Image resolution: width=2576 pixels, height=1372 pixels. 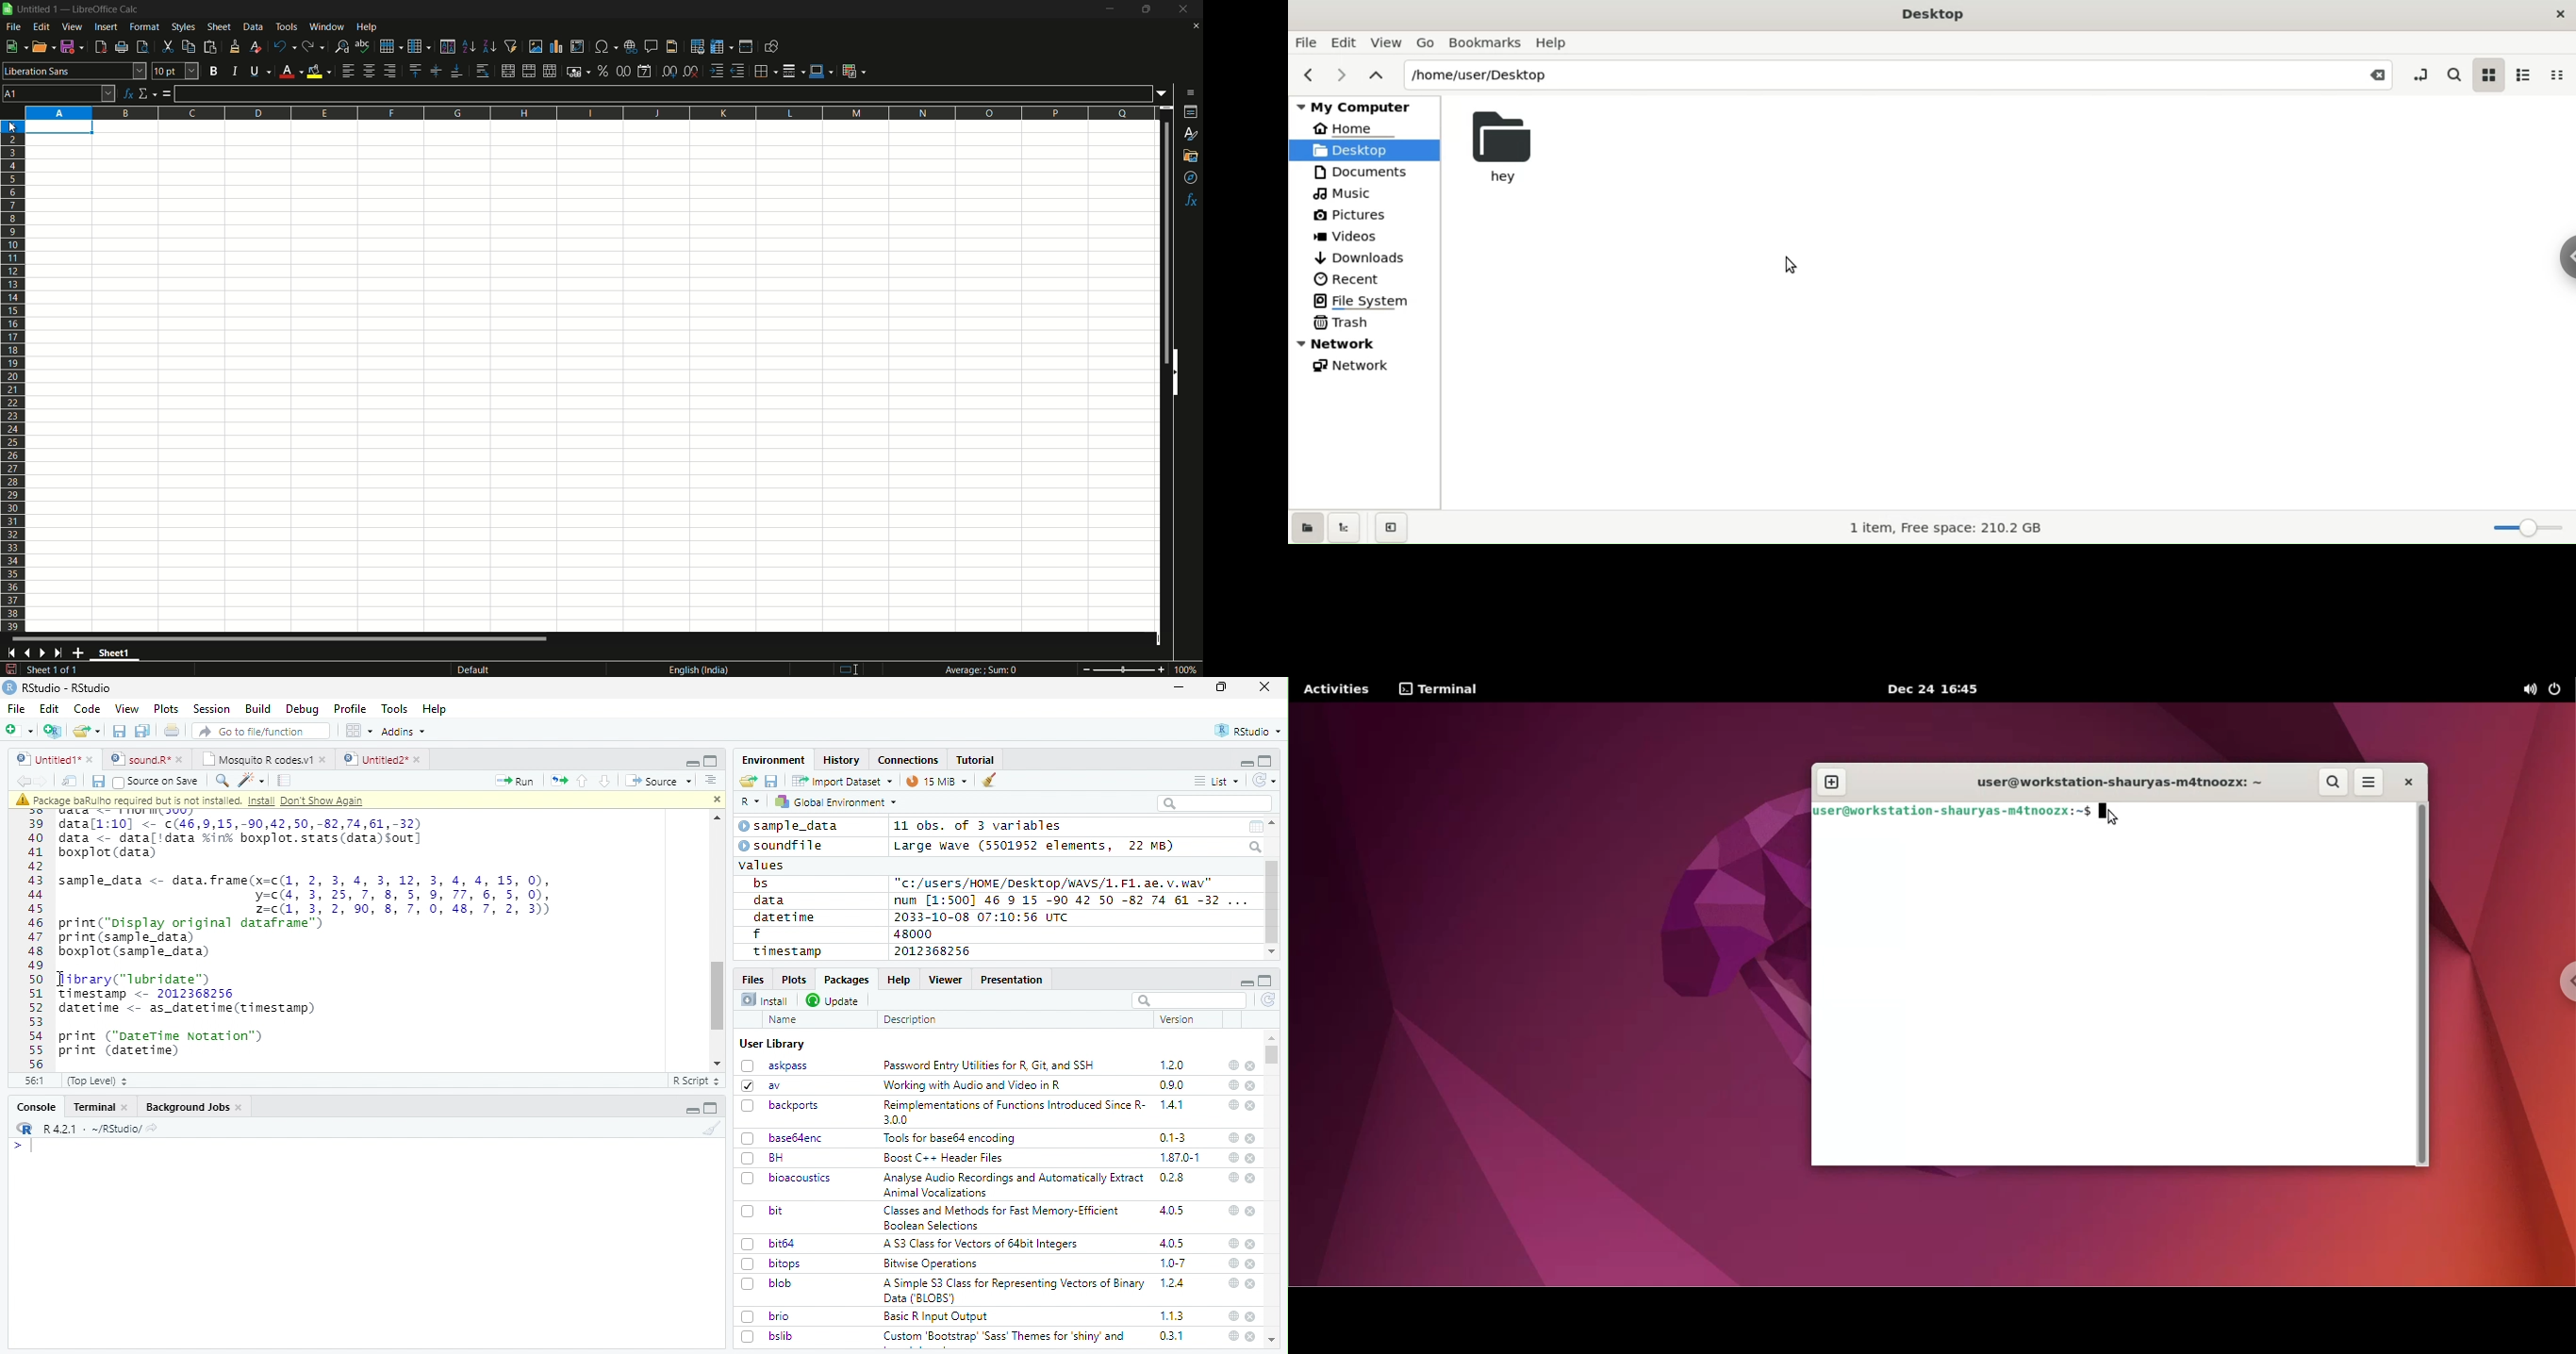 What do you see at coordinates (435, 710) in the screenshot?
I see `Help` at bounding box center [435, 710].